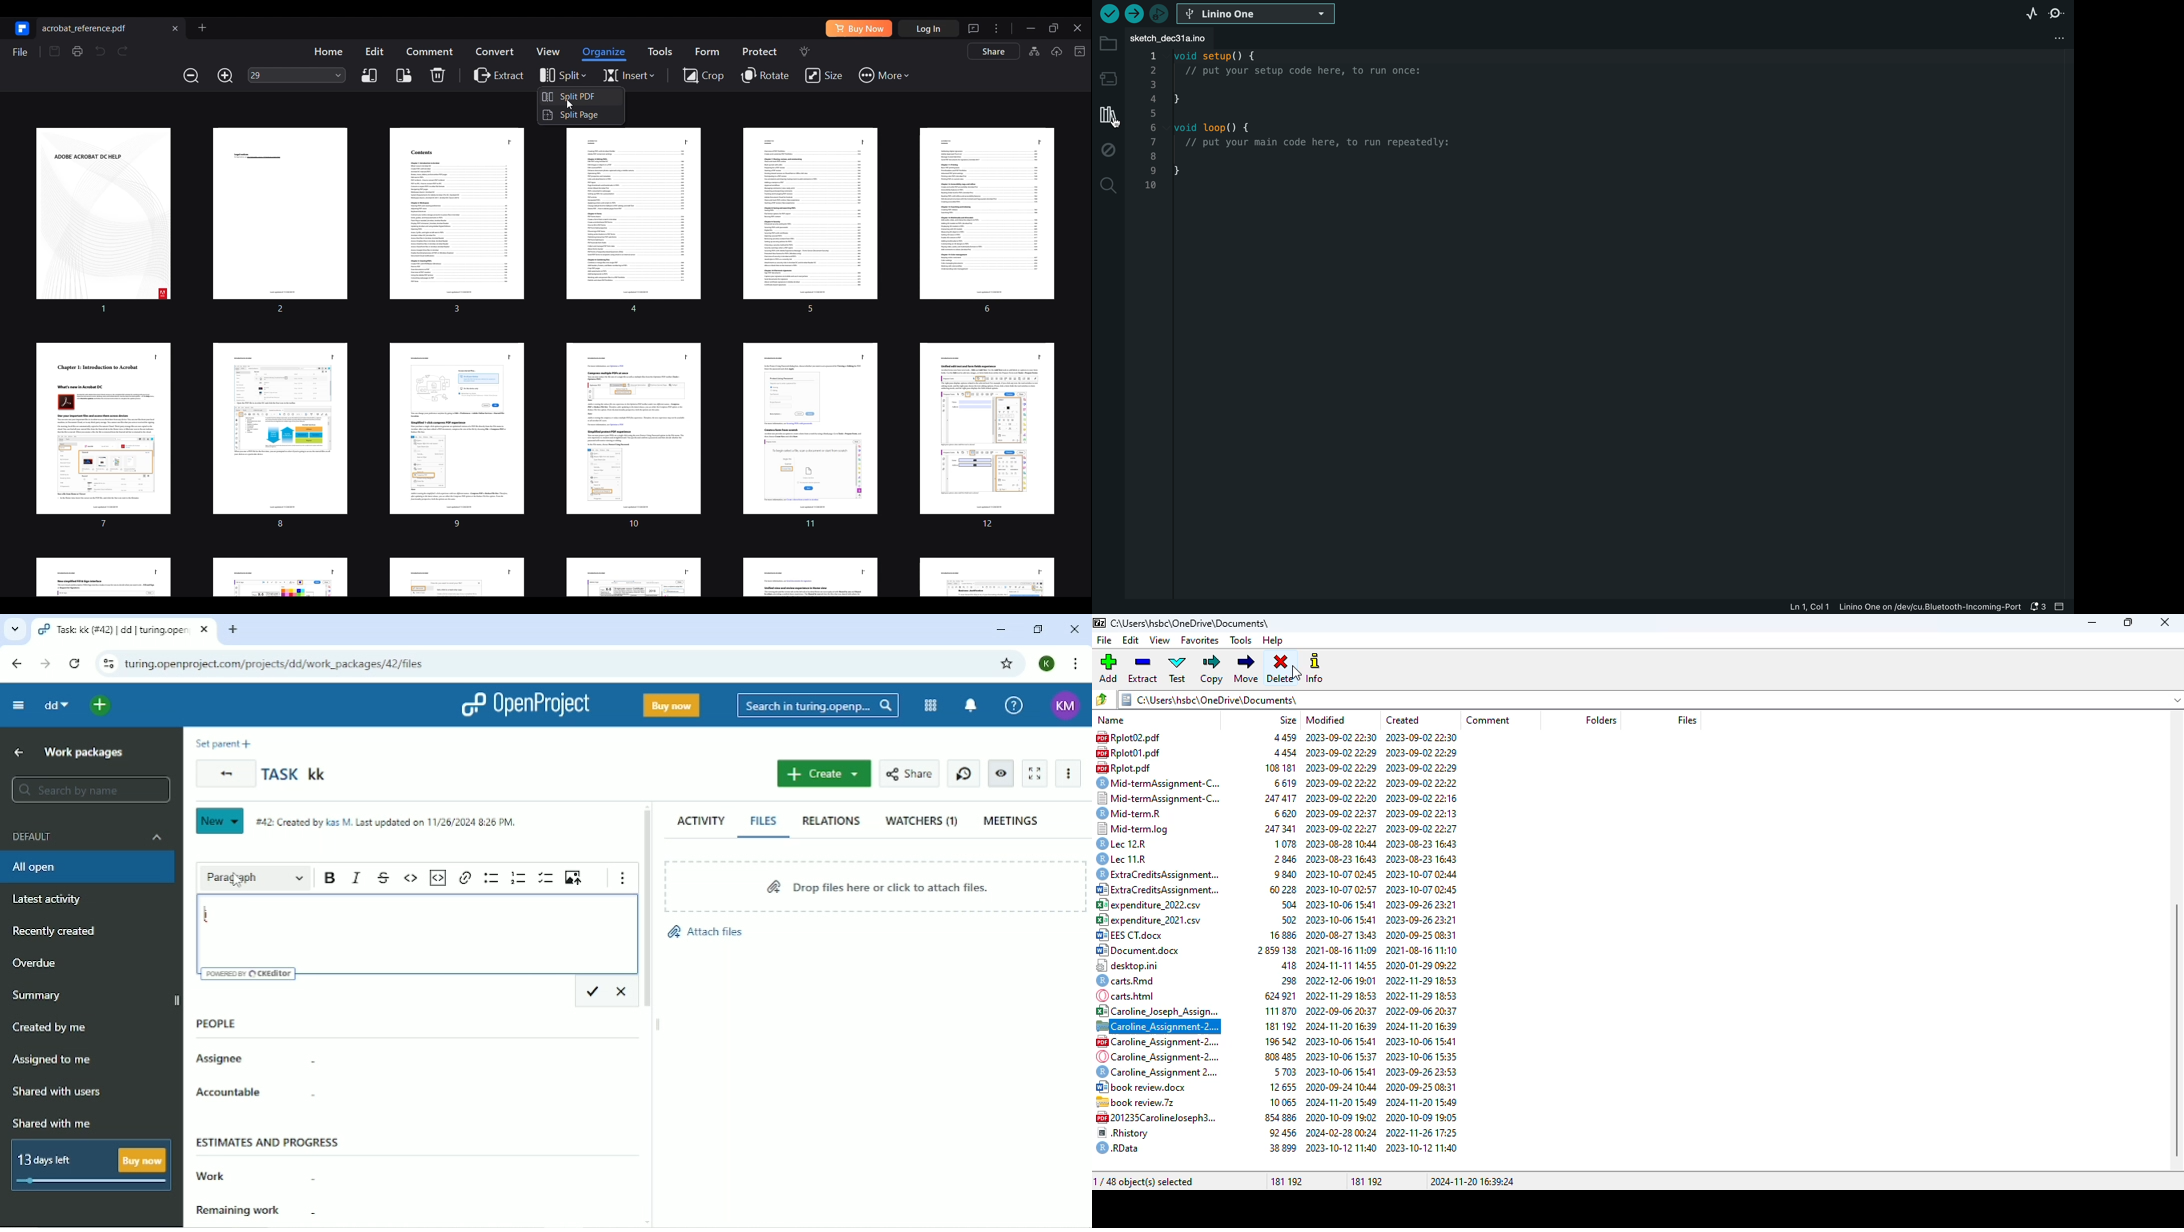  Describe the element at coordinates (1073, 663) in the screenshot. I see `Customize and control google chrome` at that location.